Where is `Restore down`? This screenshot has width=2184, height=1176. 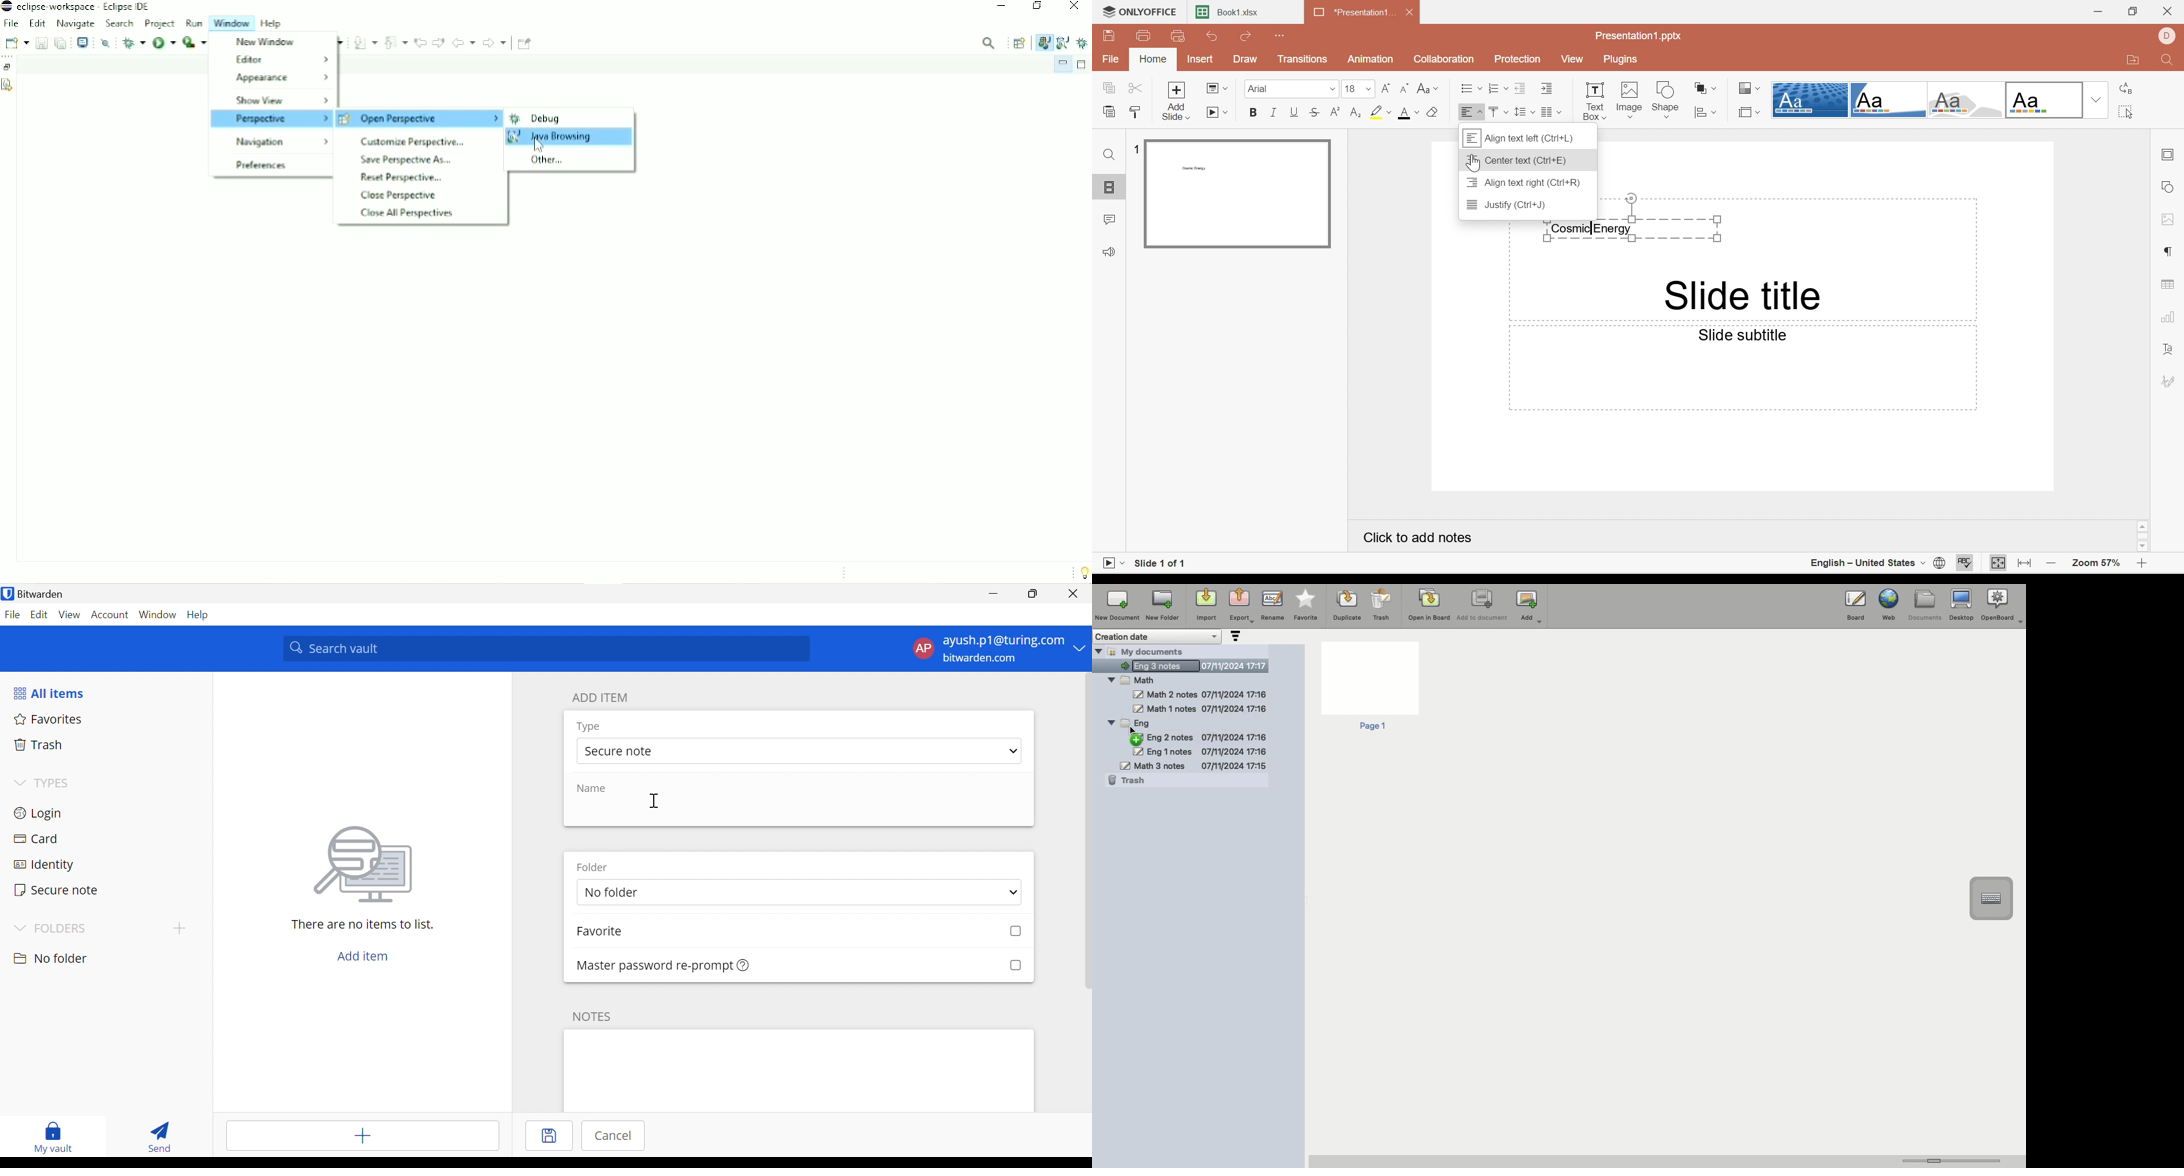
Restore down is located at coordinates (1036, 8).